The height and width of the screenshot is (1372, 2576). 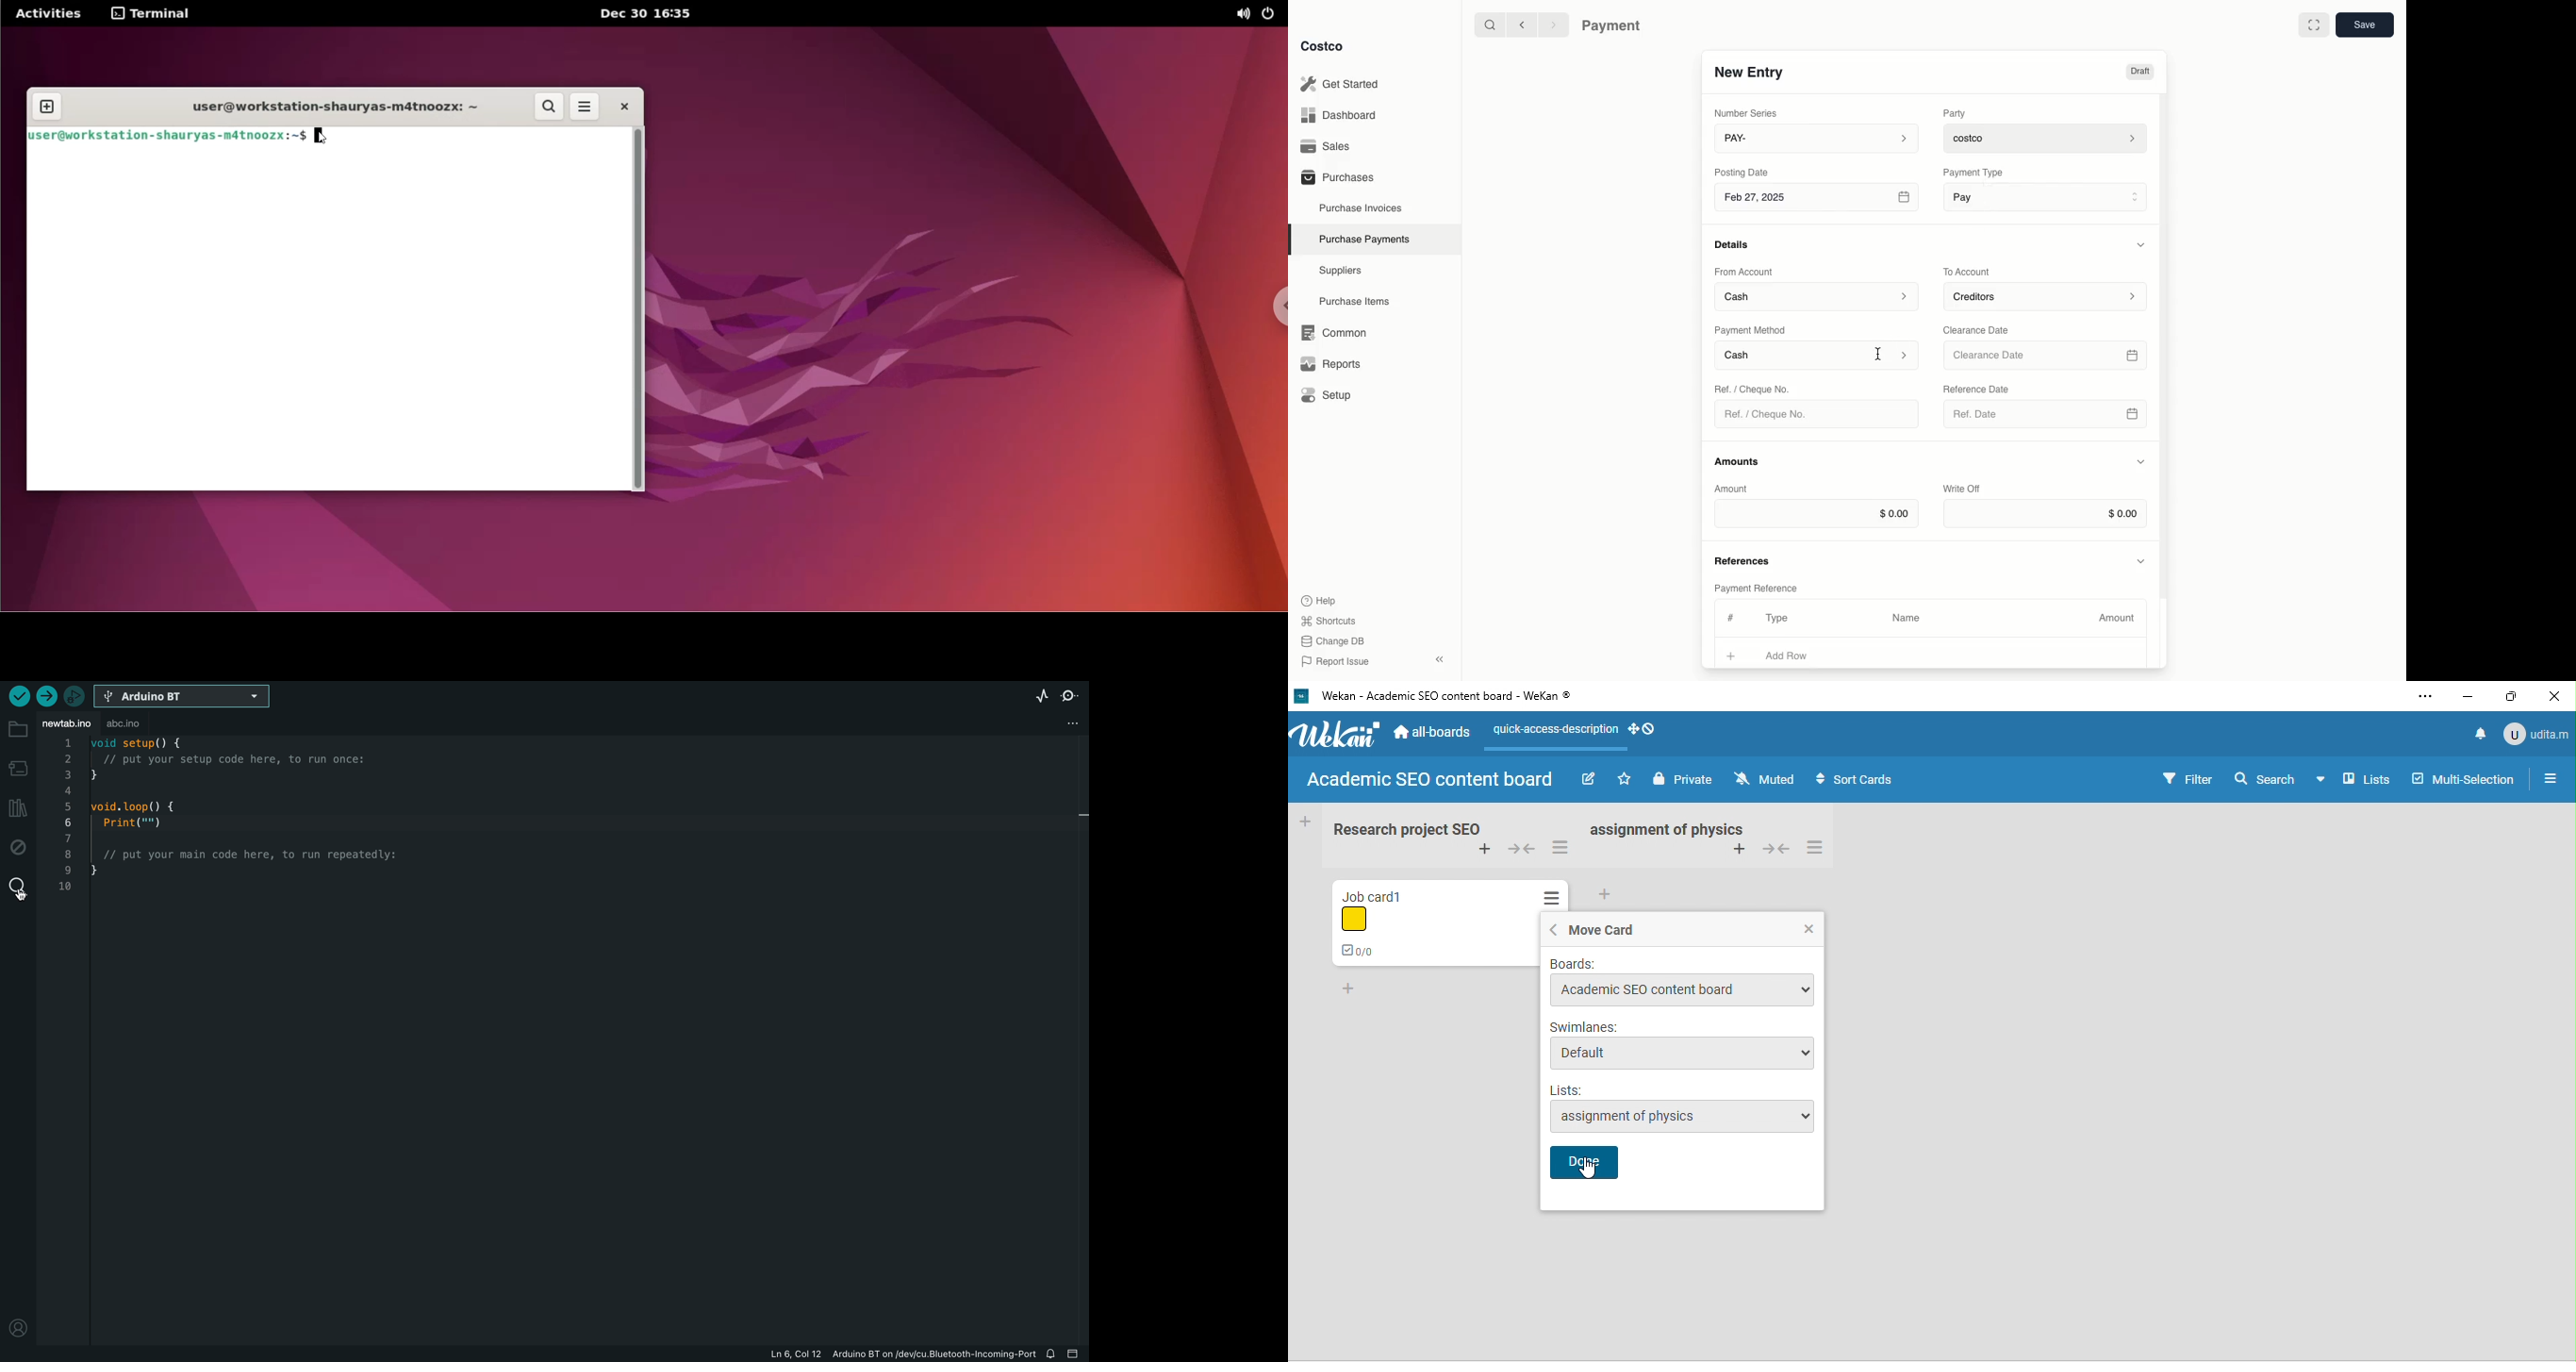 What do you see at coordinates (1811, 927) in the screenshot?
I see `close` at bounding box center [1811, 927].